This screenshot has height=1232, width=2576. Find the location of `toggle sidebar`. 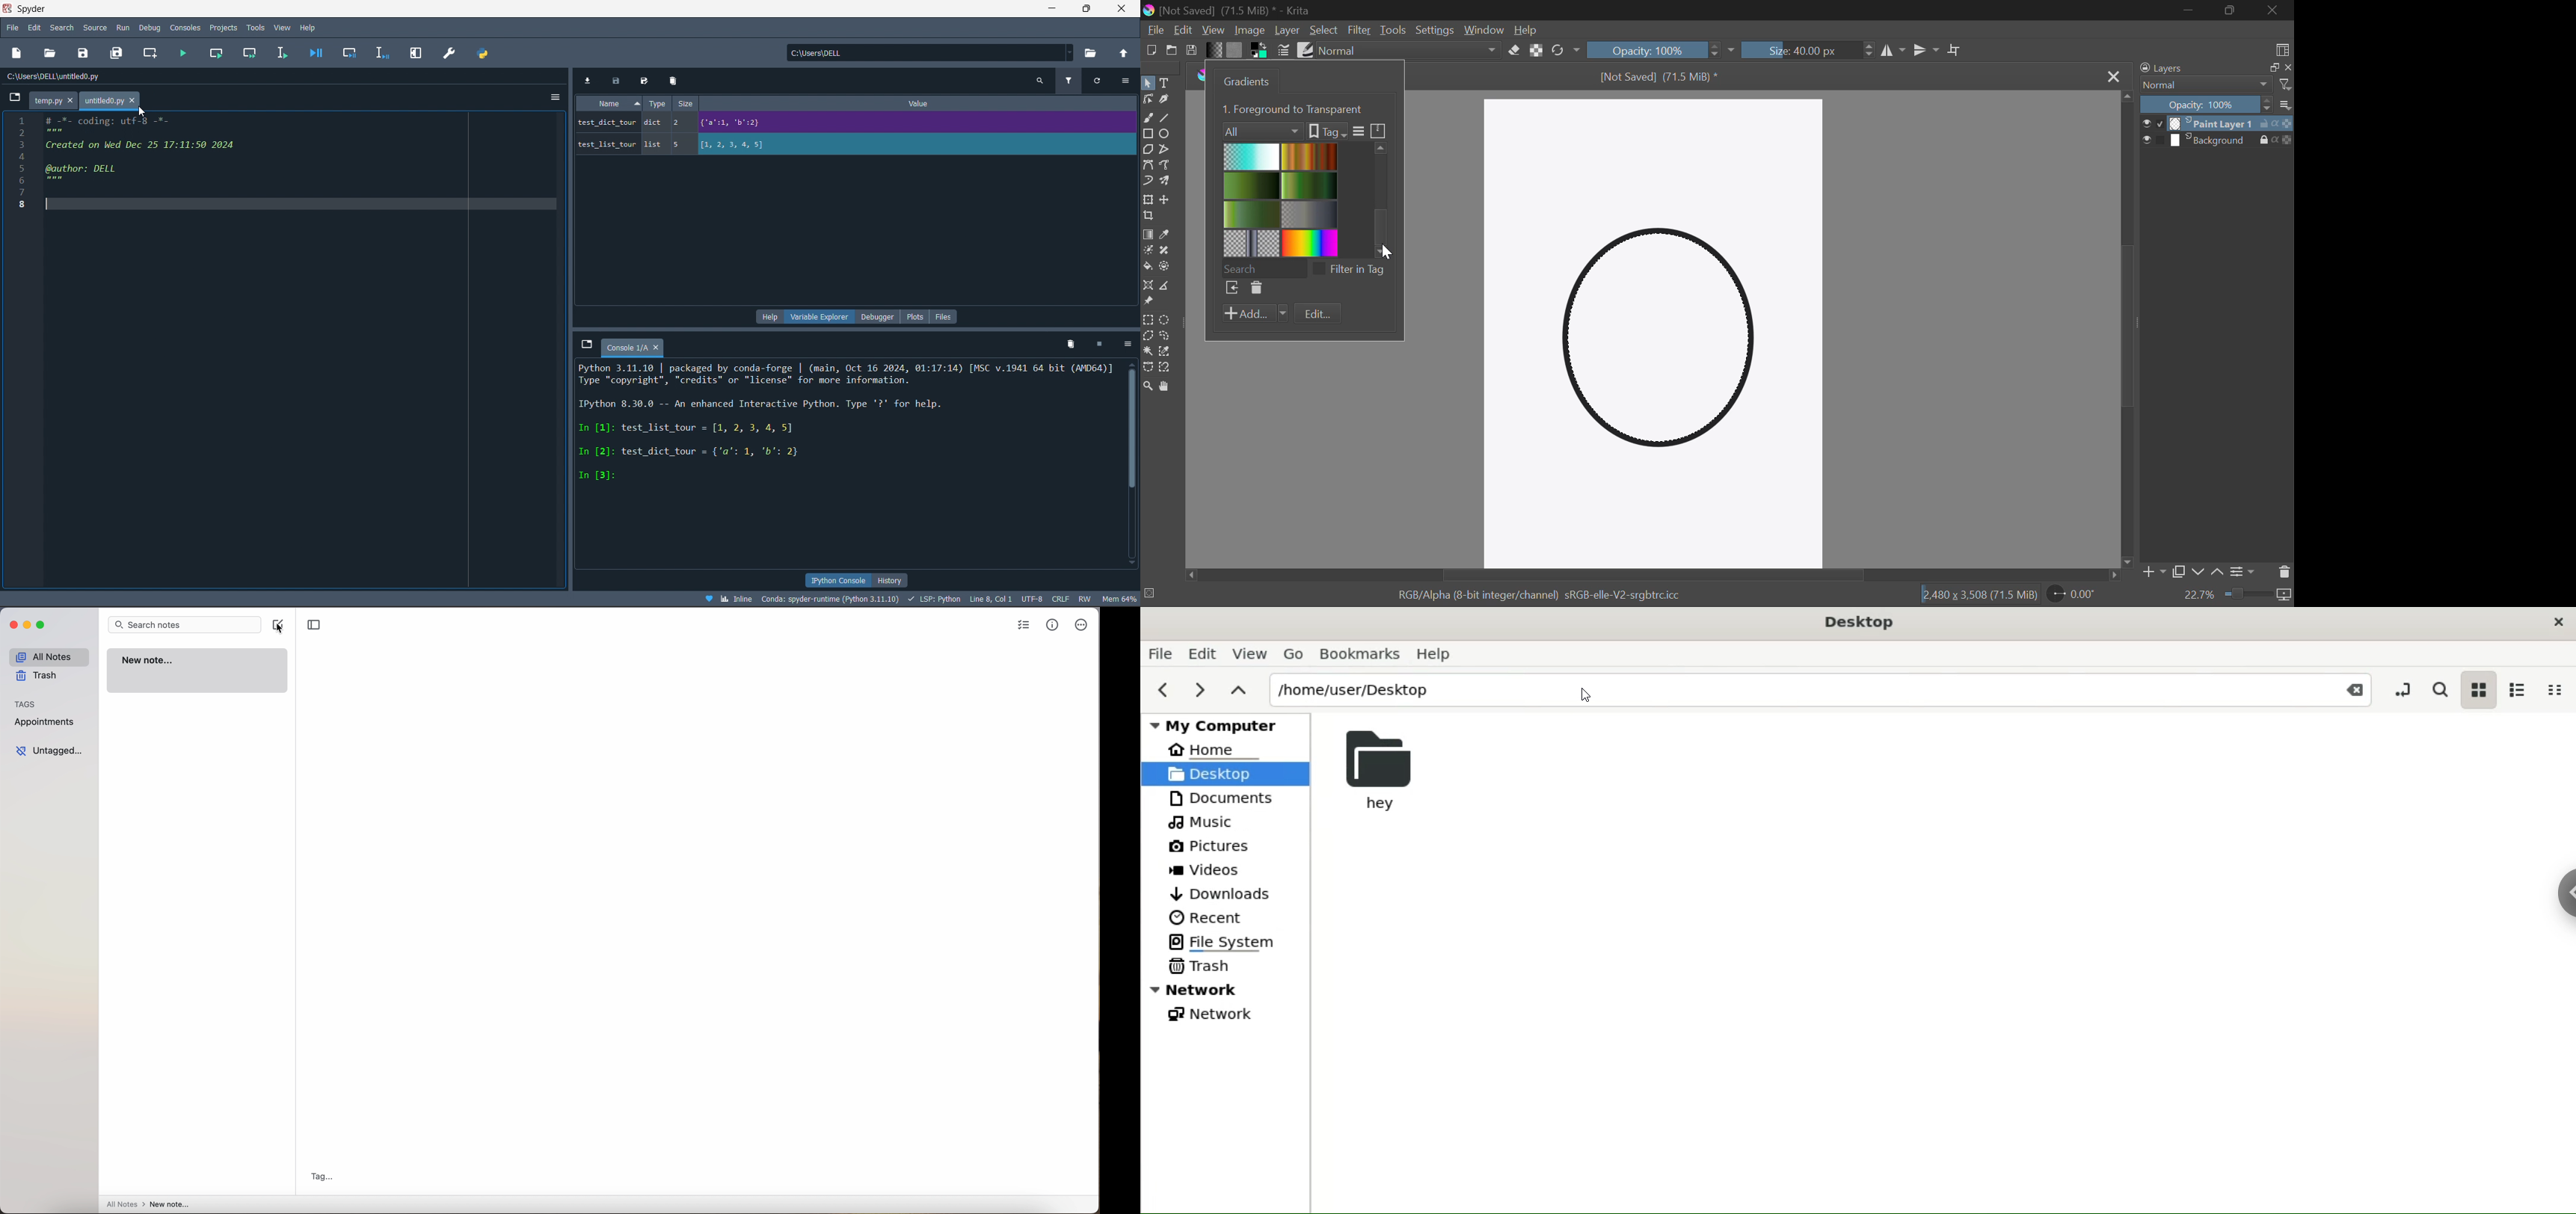

toggle sidebar is located at coordinates (315, 625).